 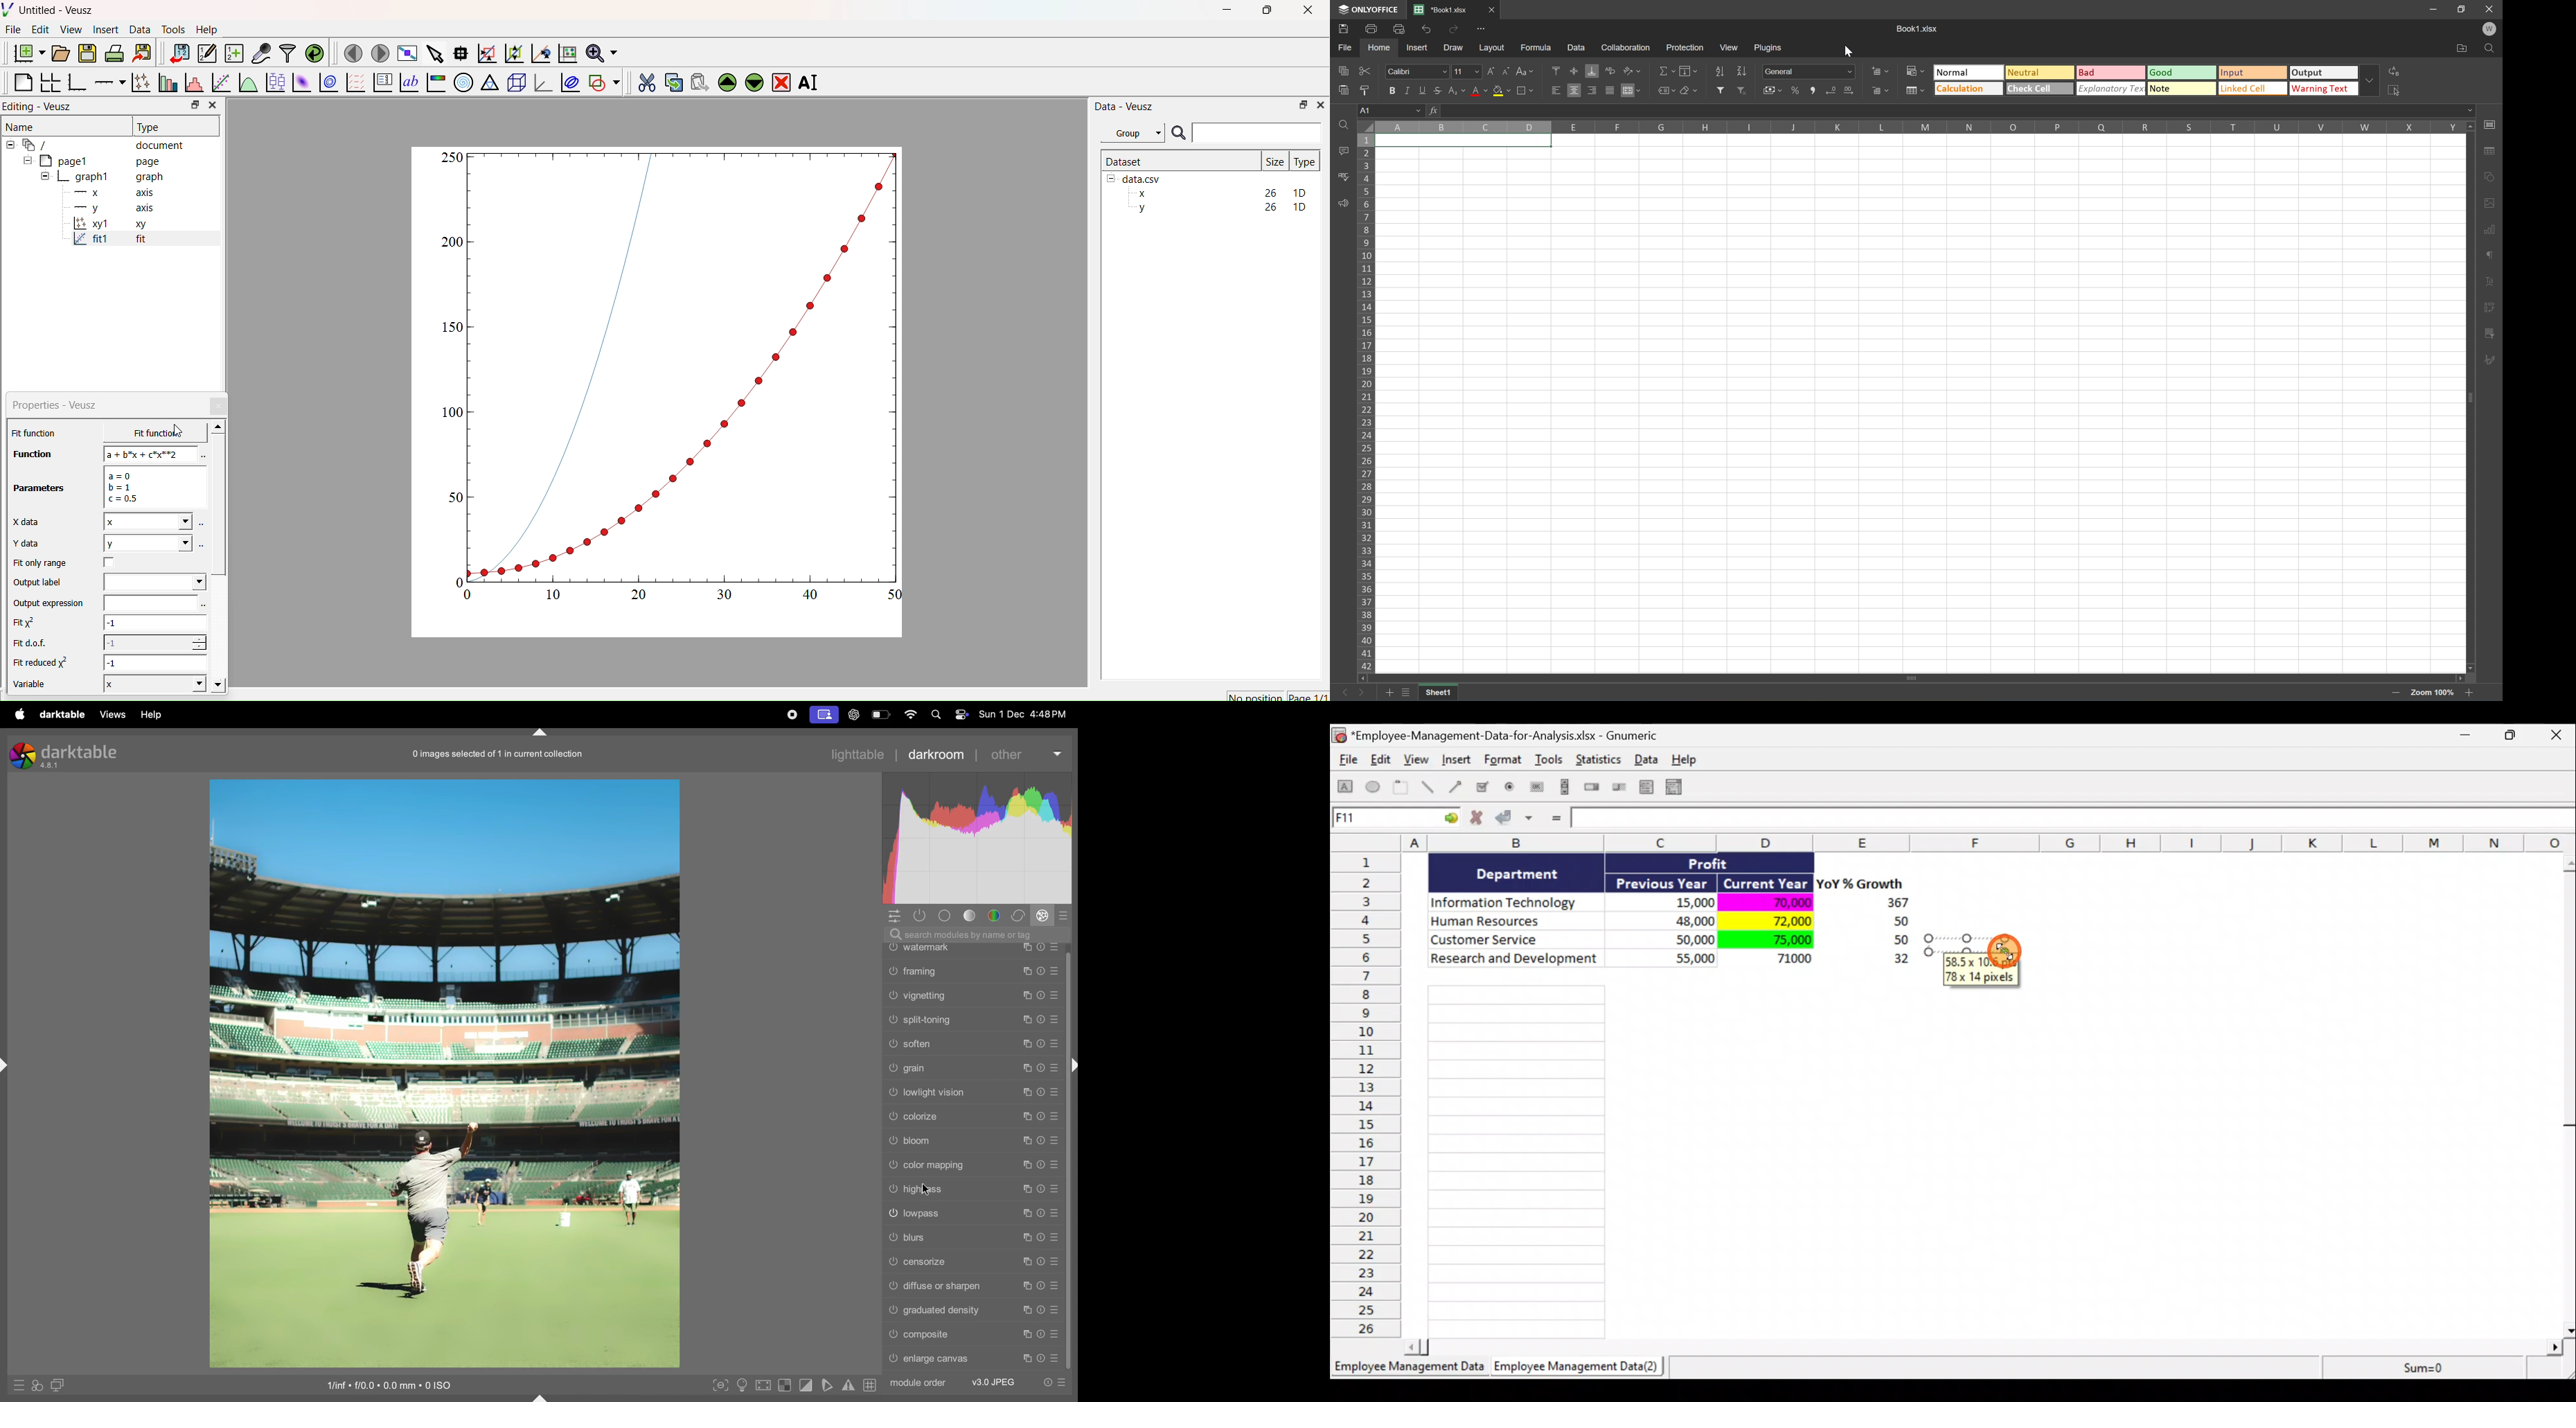 What do you see at coordinates (2253, 73) in the screenshot?
I see `Input` at bounding box center [2253, 73].